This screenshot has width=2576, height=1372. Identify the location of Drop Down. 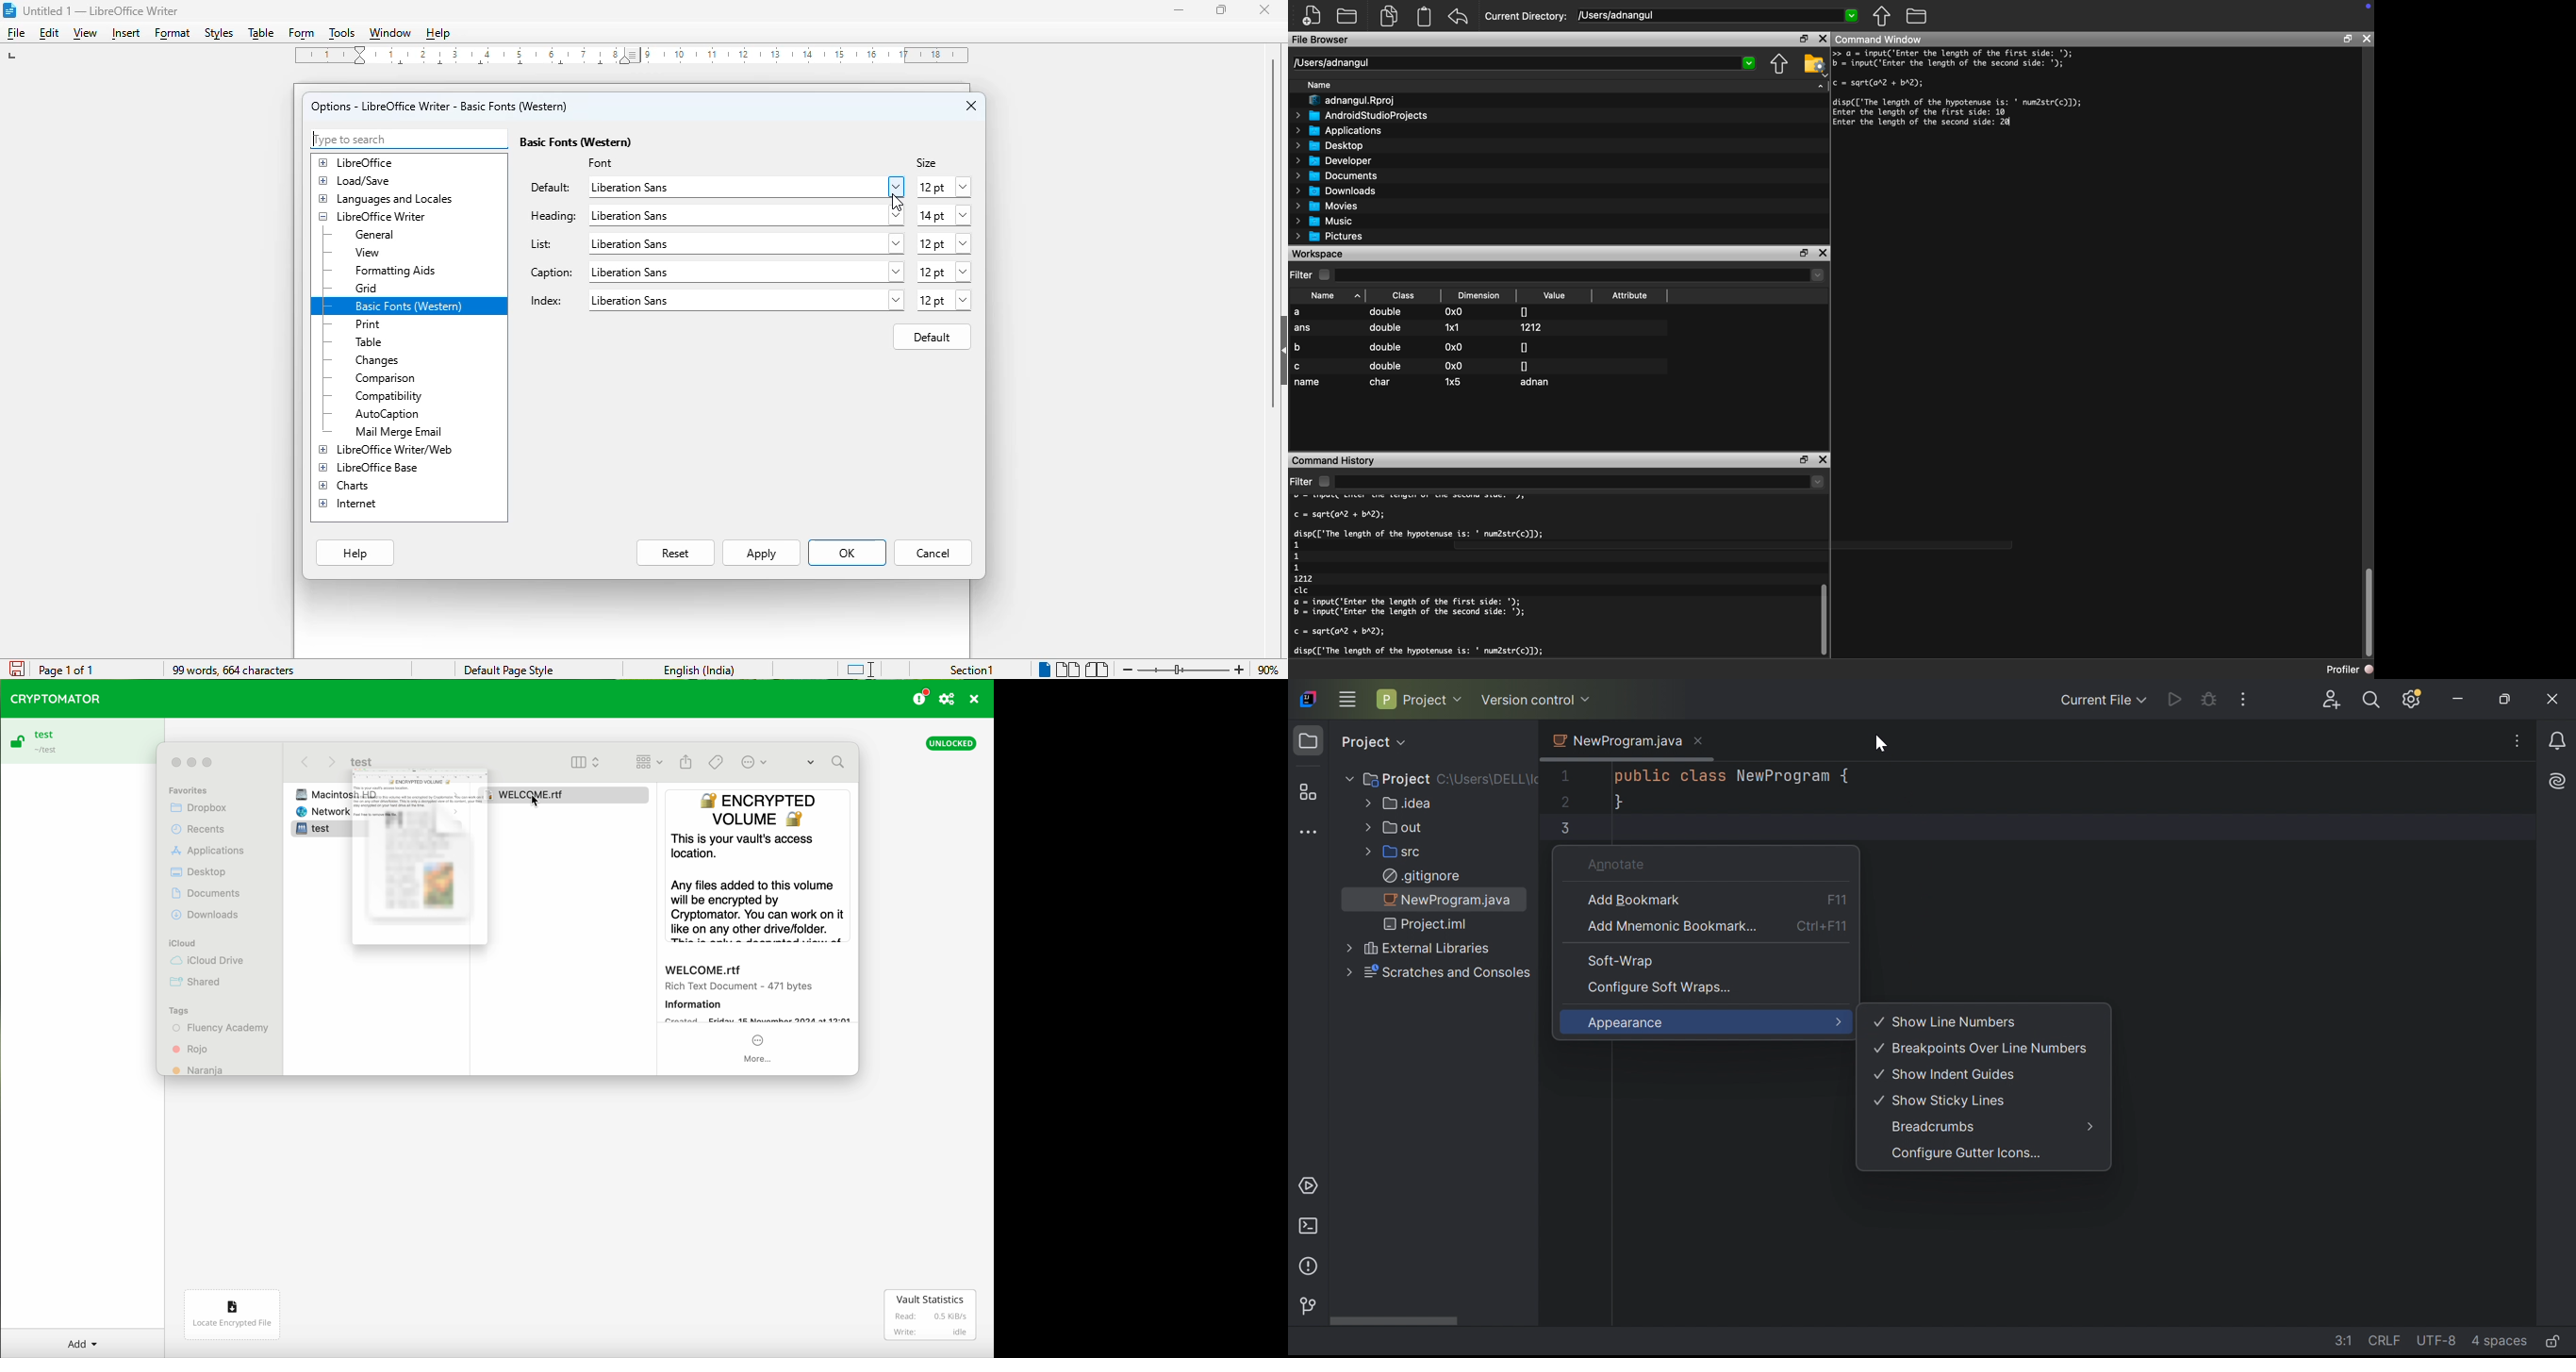
(1347, 947).